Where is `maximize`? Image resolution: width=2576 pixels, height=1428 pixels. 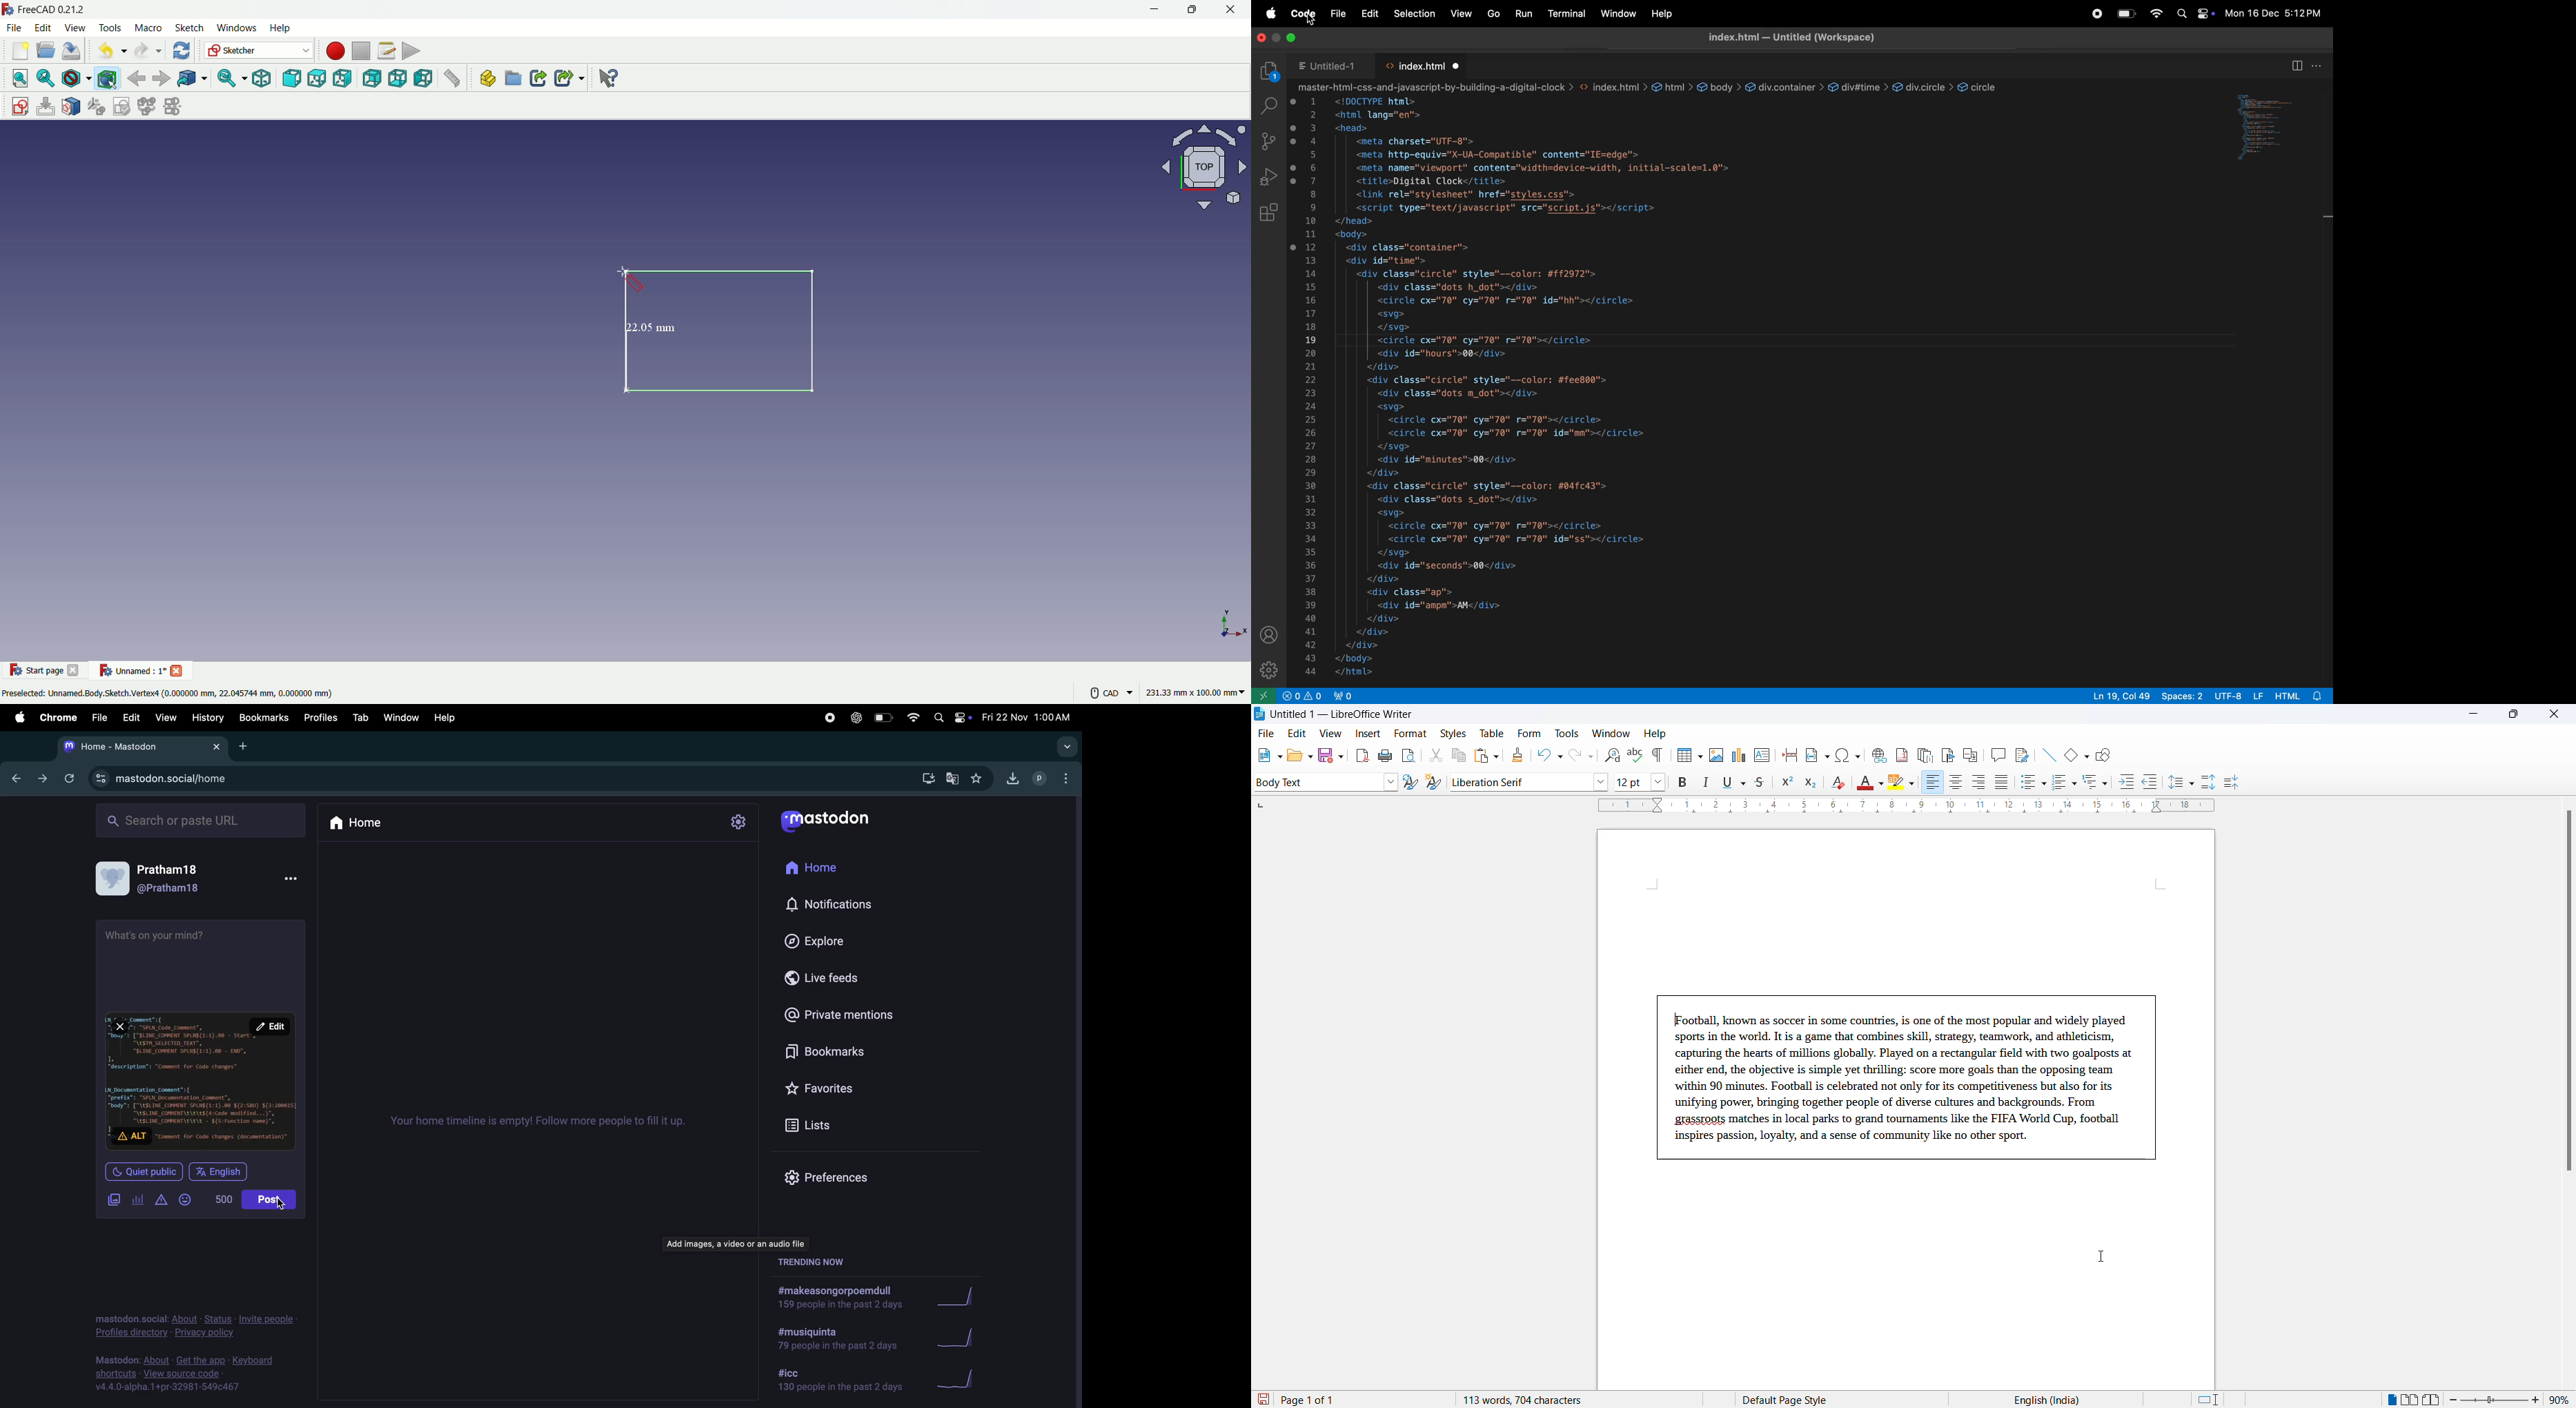 maximize is located at coordinates (1295, 39).